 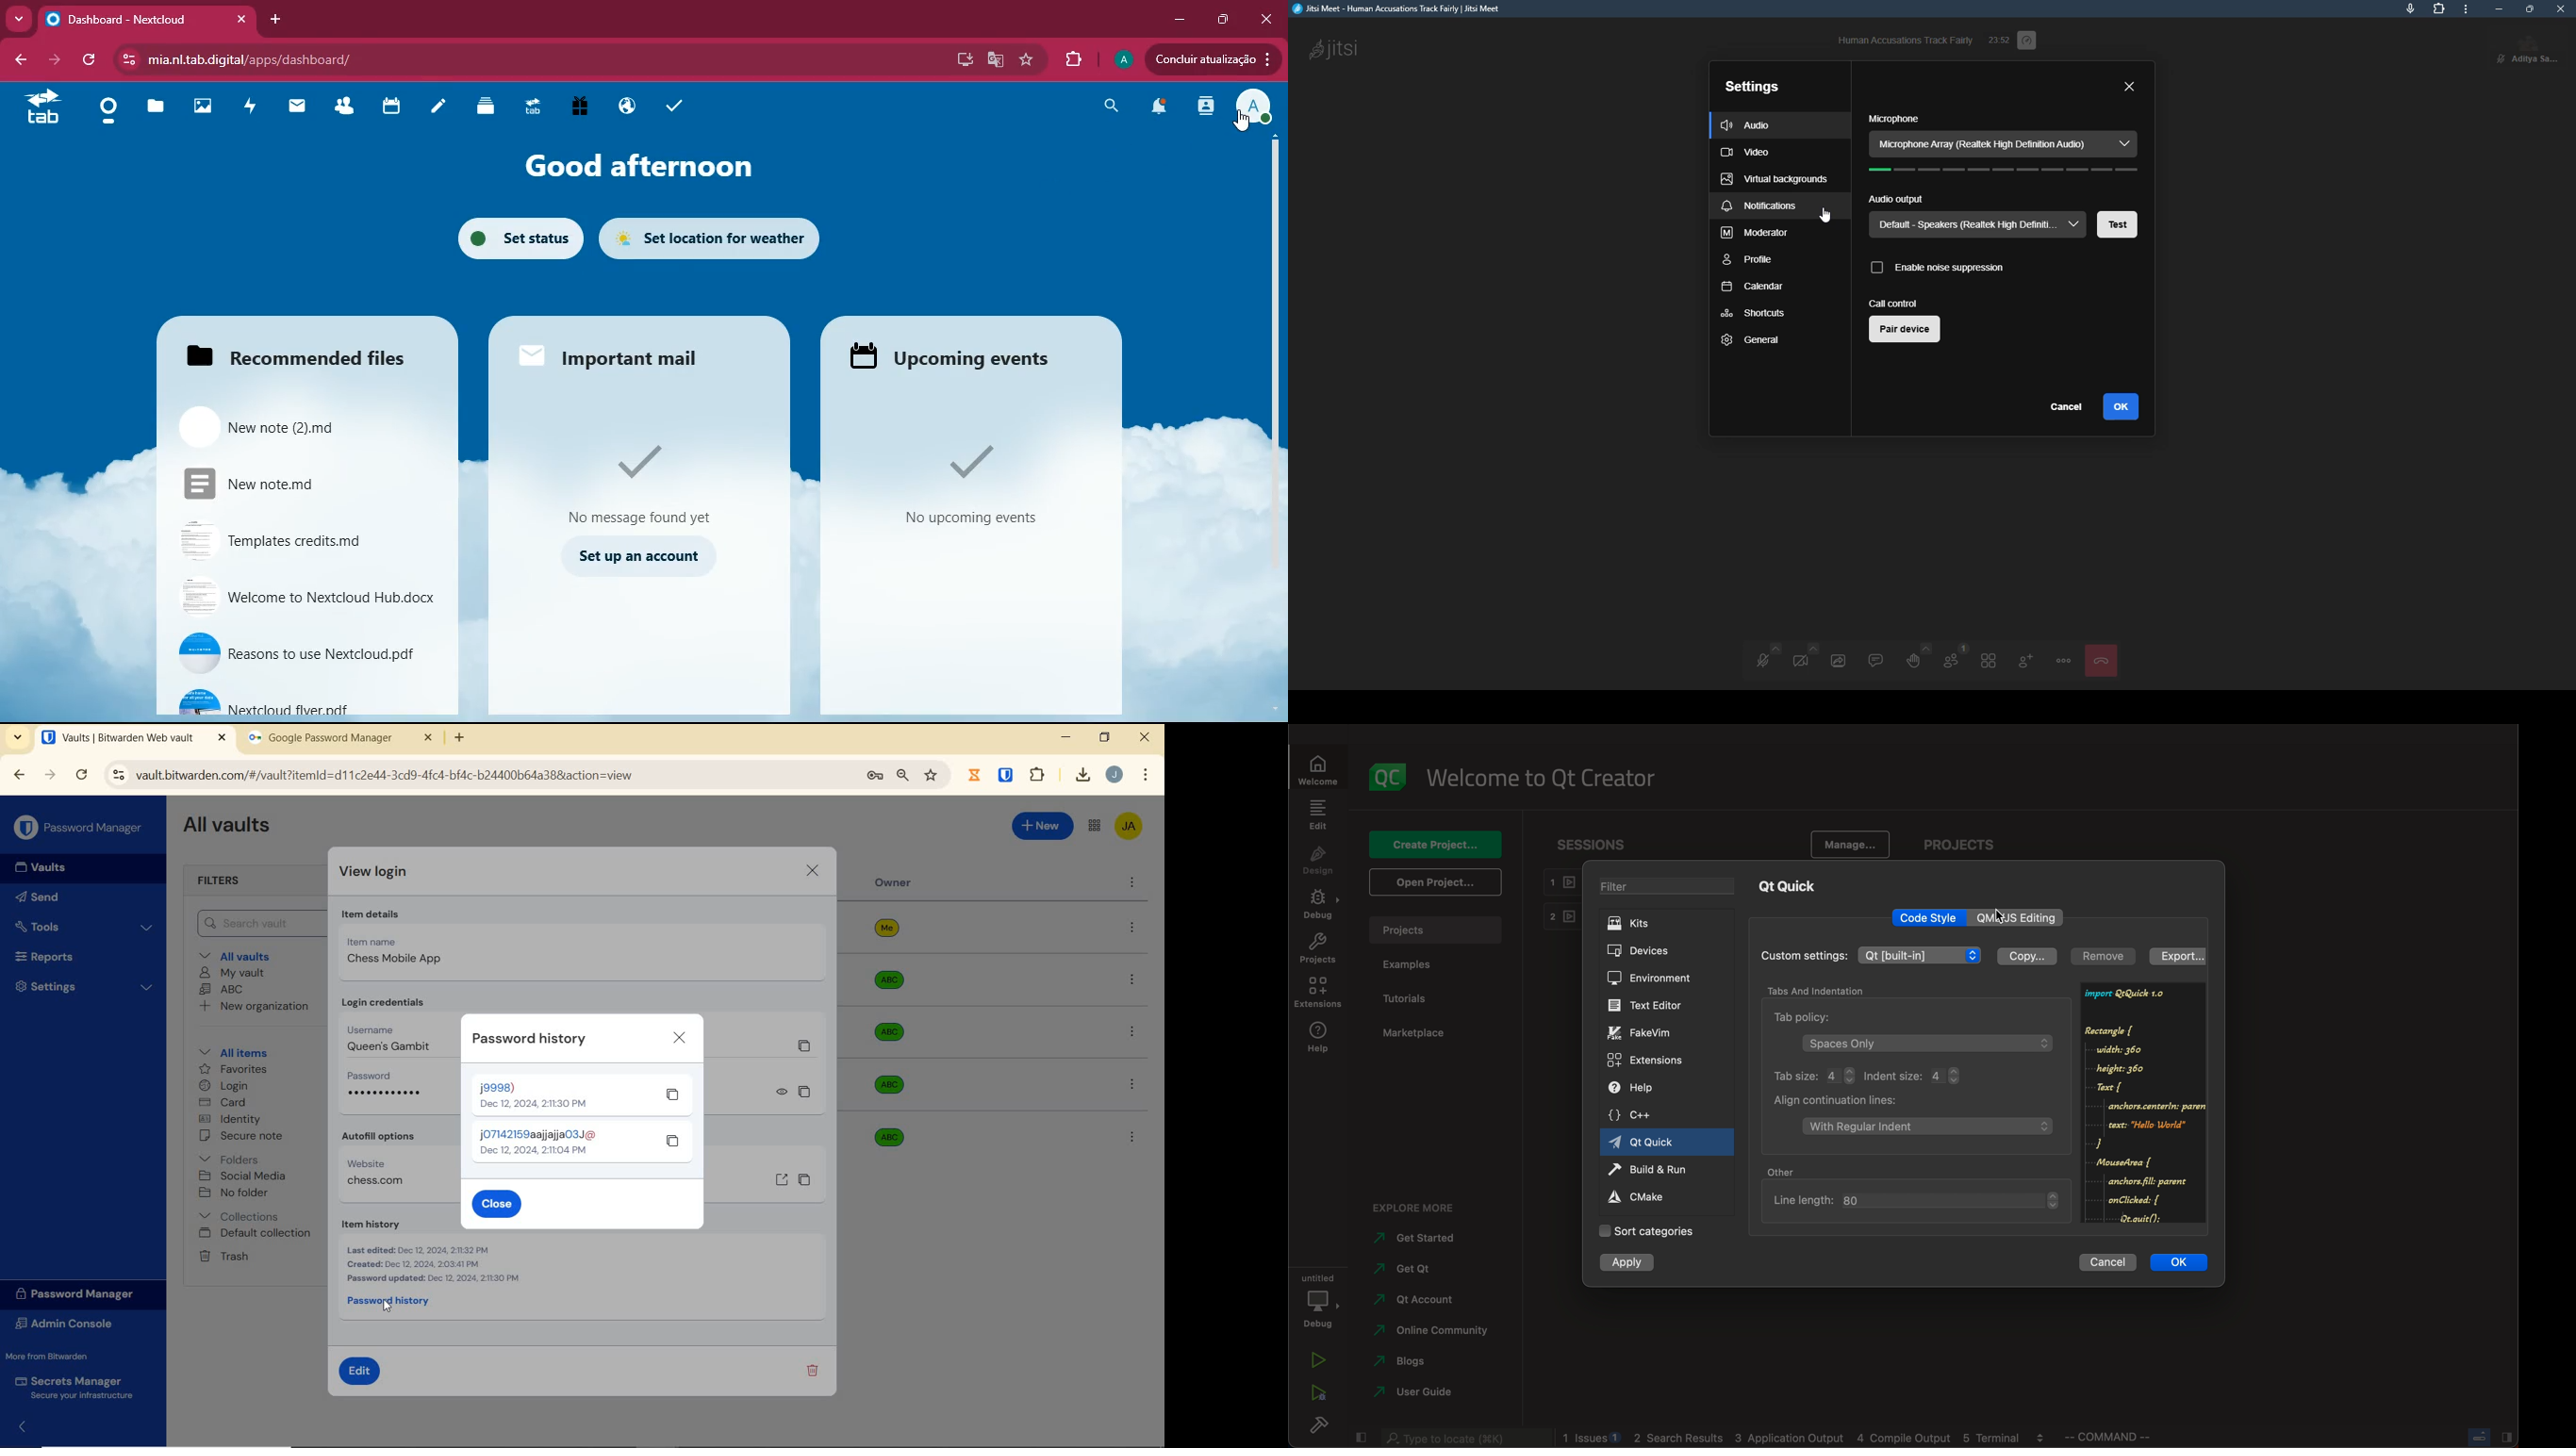 I want to click on Tools, so click(x=87, y=928).